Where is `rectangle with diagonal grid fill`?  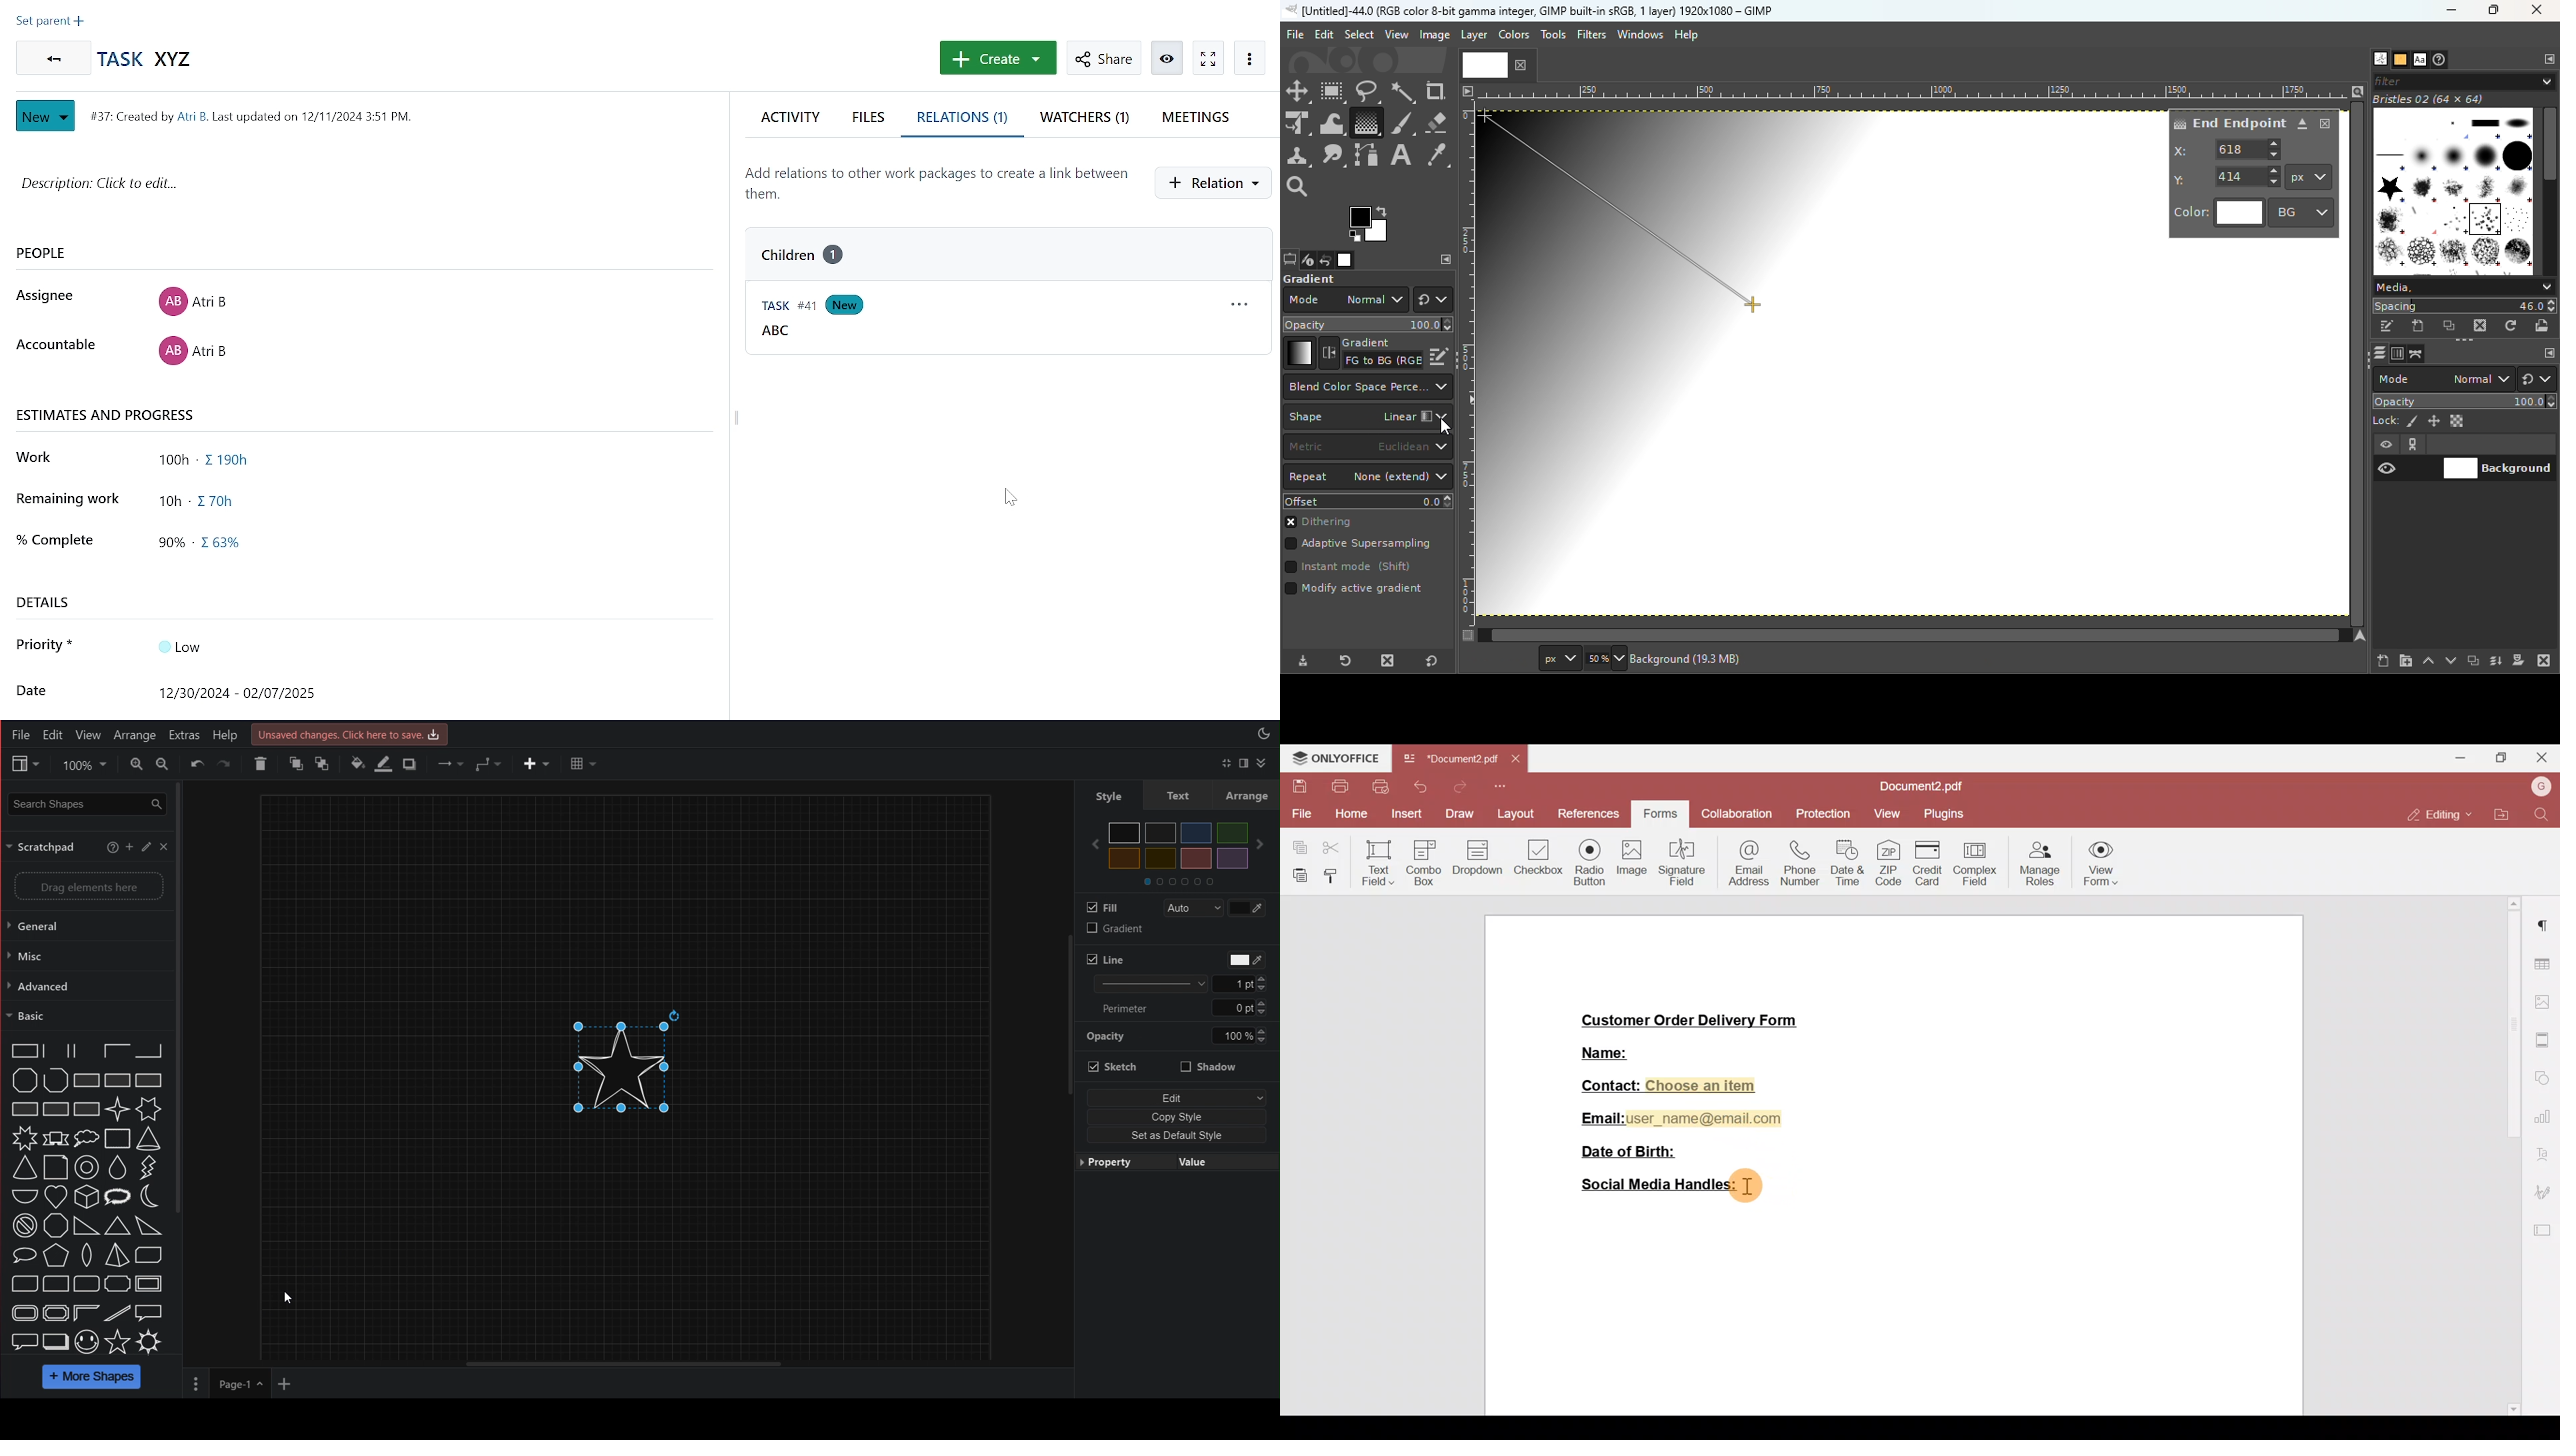 rectangle with diagonal grid fill is located at coordinates (86, 1109).